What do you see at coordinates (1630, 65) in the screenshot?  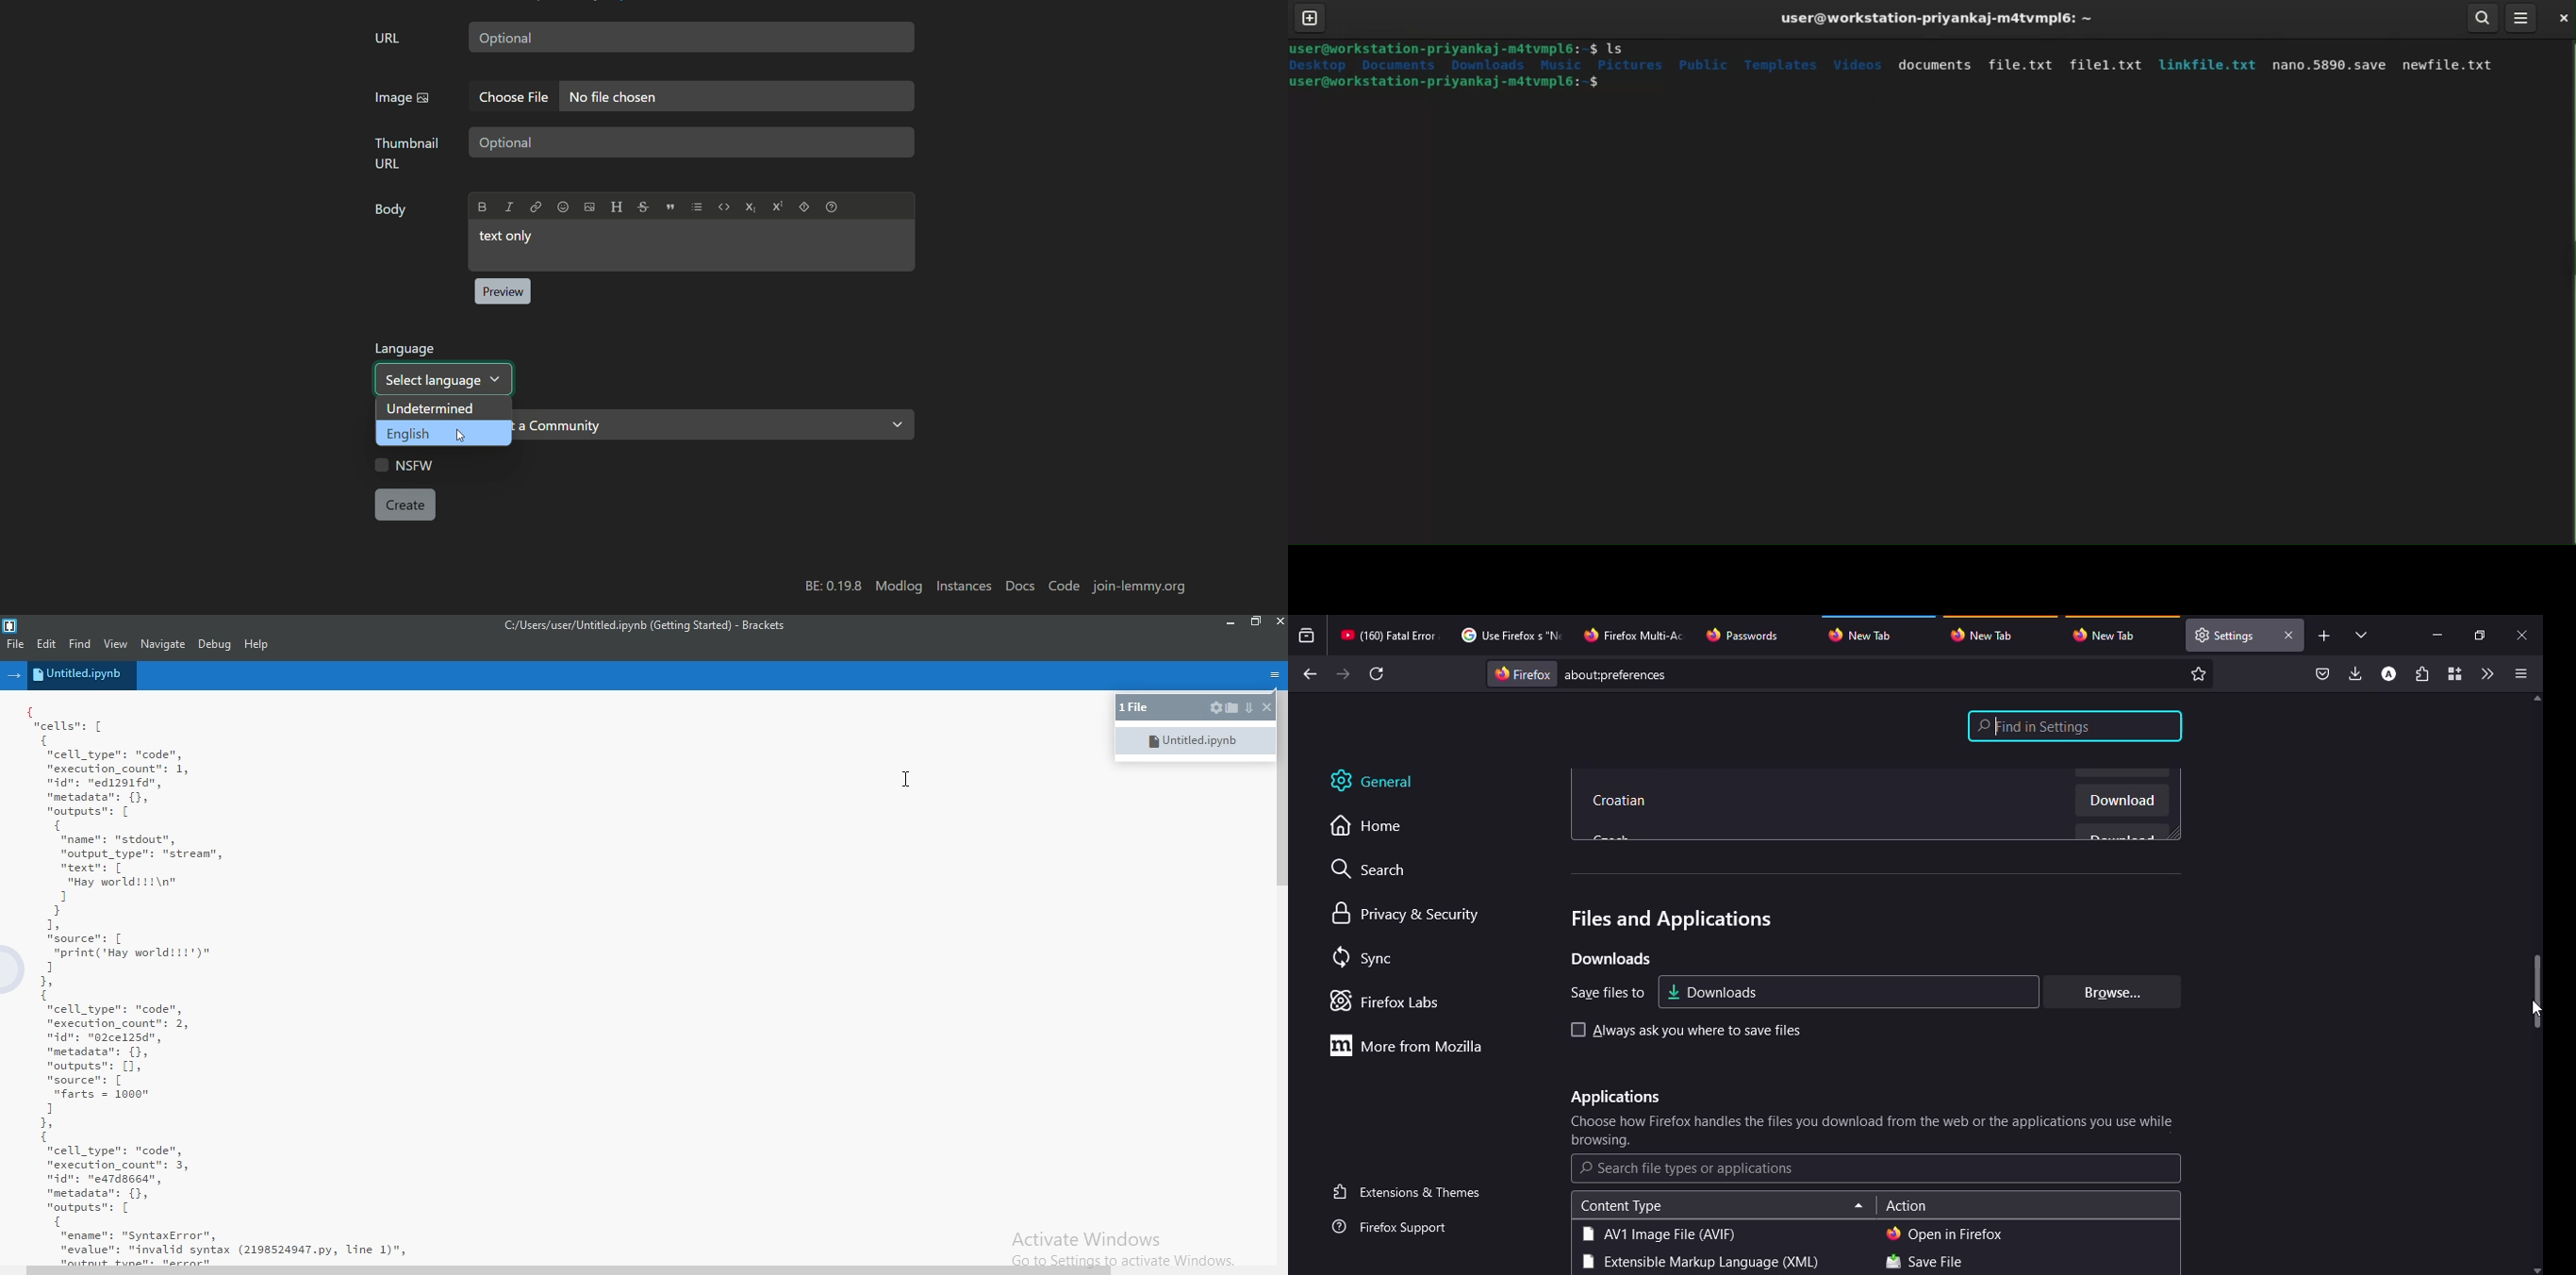 I see `pictures` at bounding box center [1630, 65].